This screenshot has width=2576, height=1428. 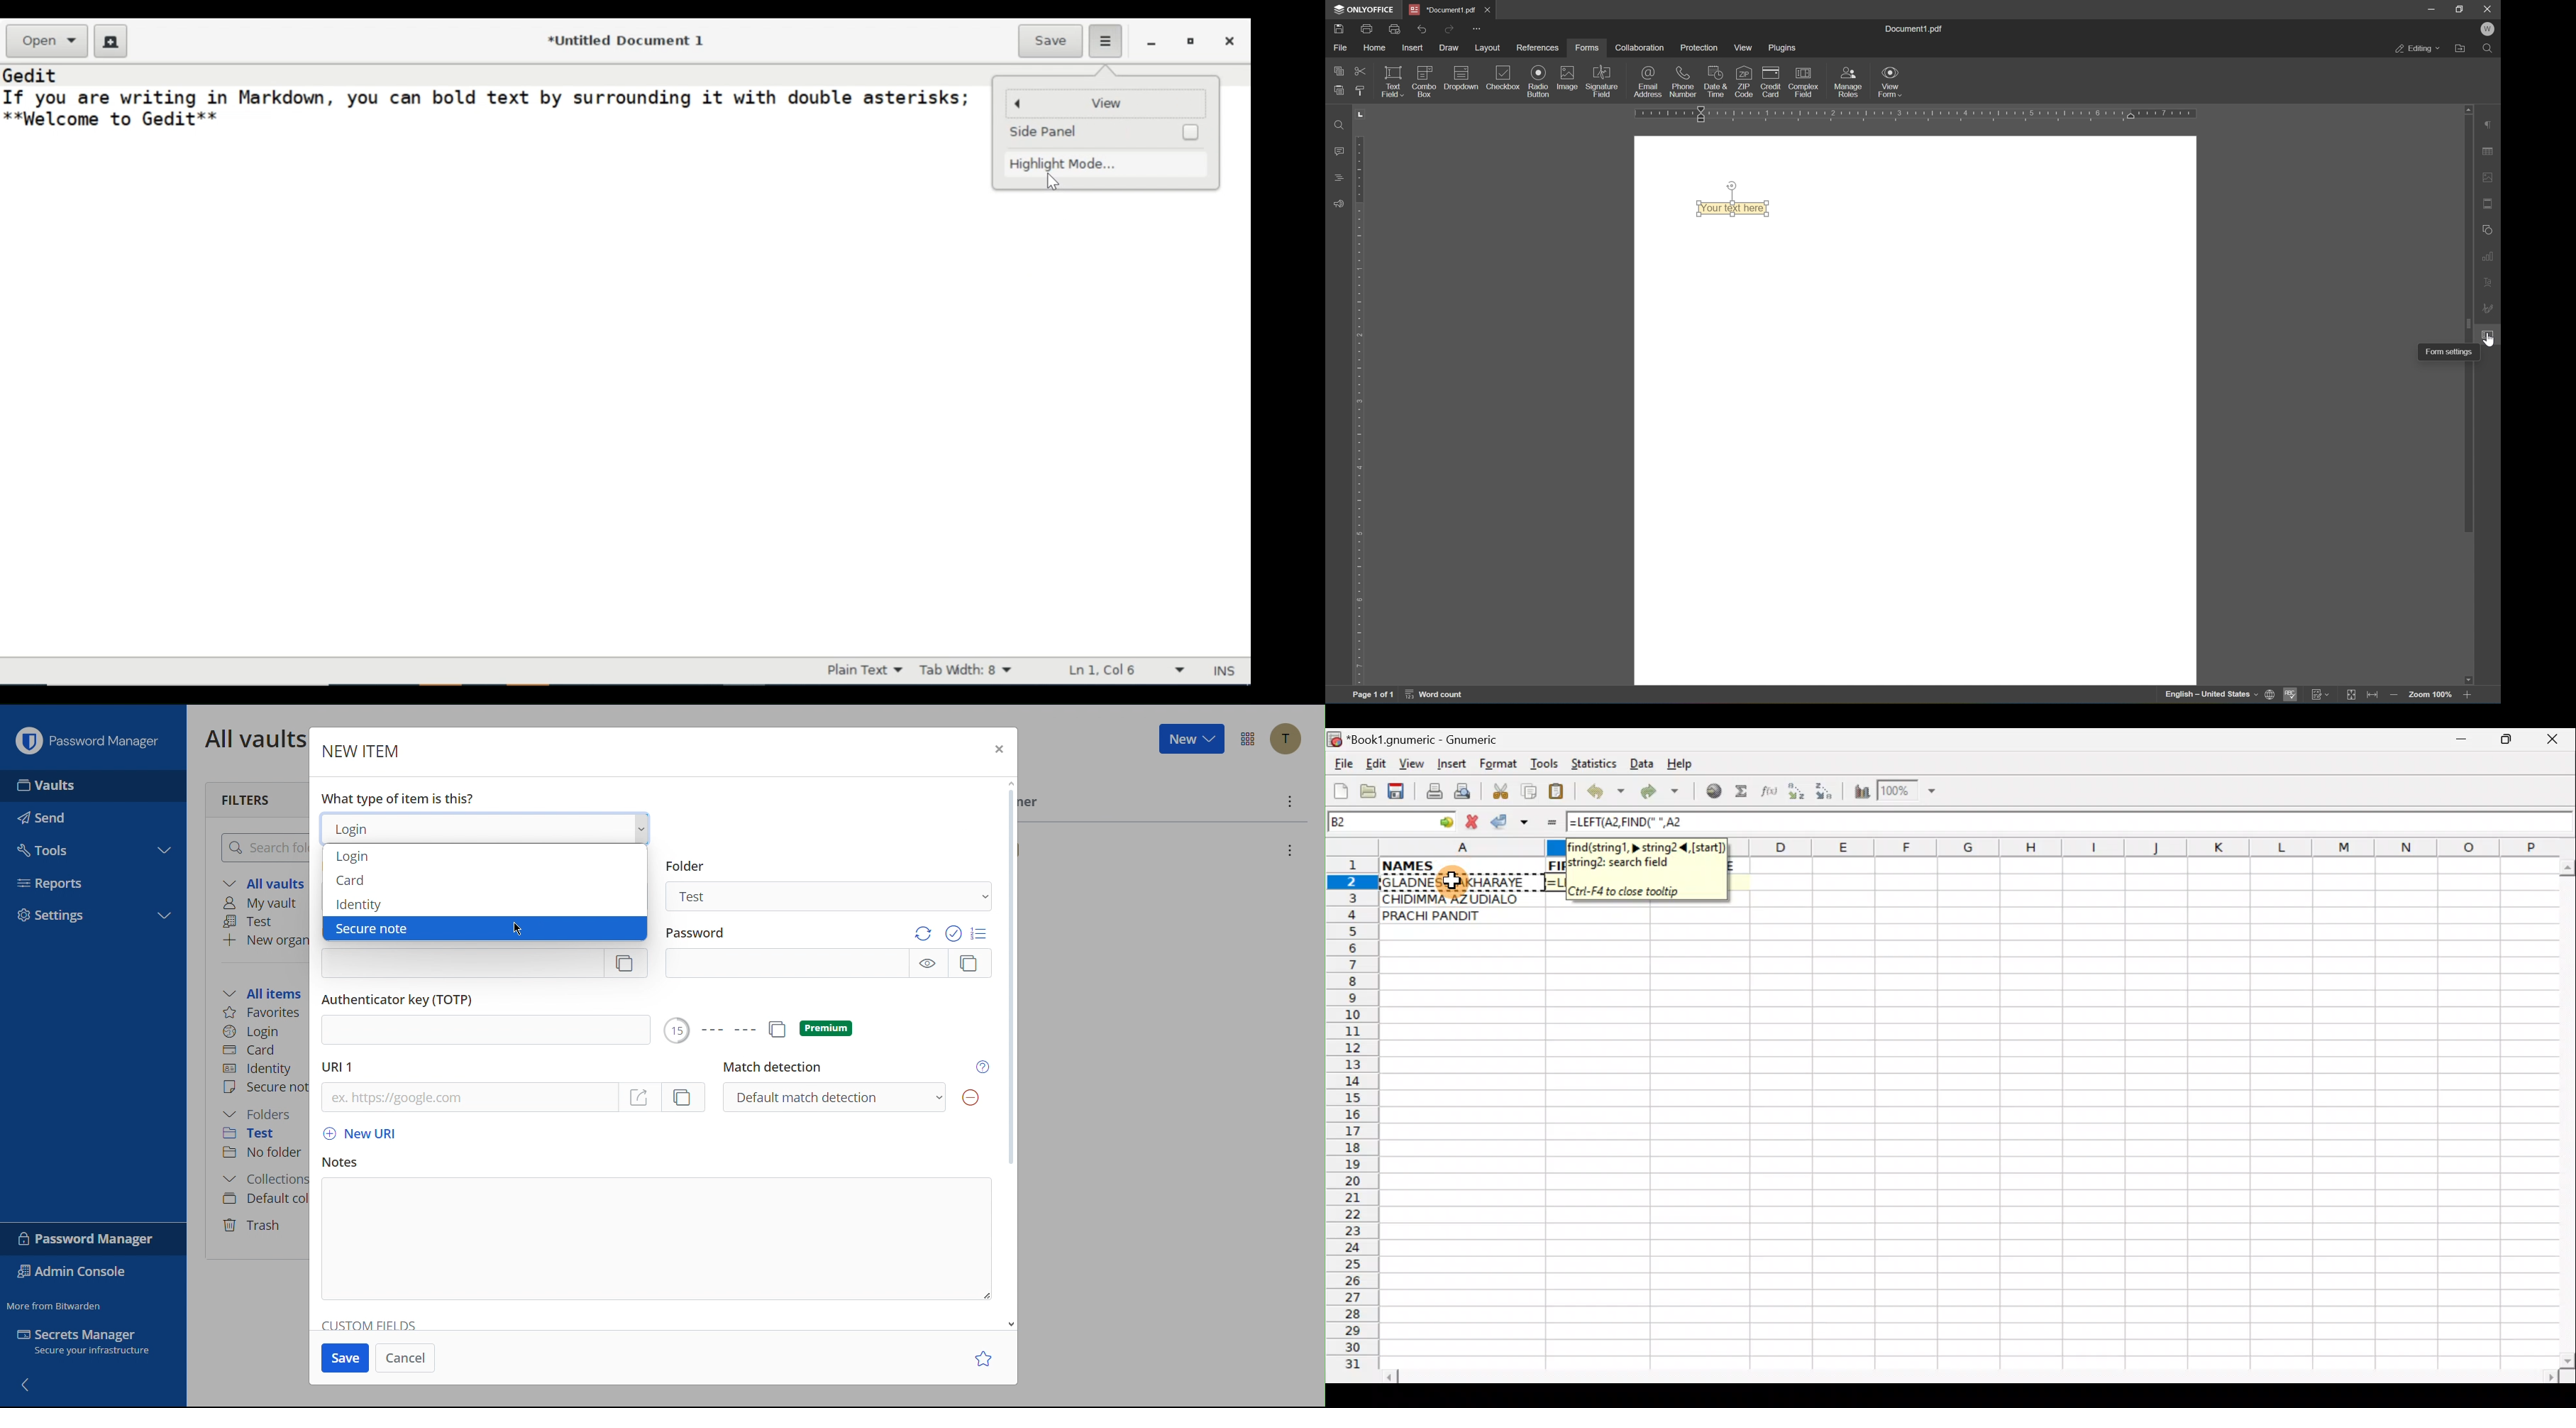 What do you see at coordinates (2491, 203) in the screenshot?
I see `header and footer settings` at bounding box center [2491, 203].